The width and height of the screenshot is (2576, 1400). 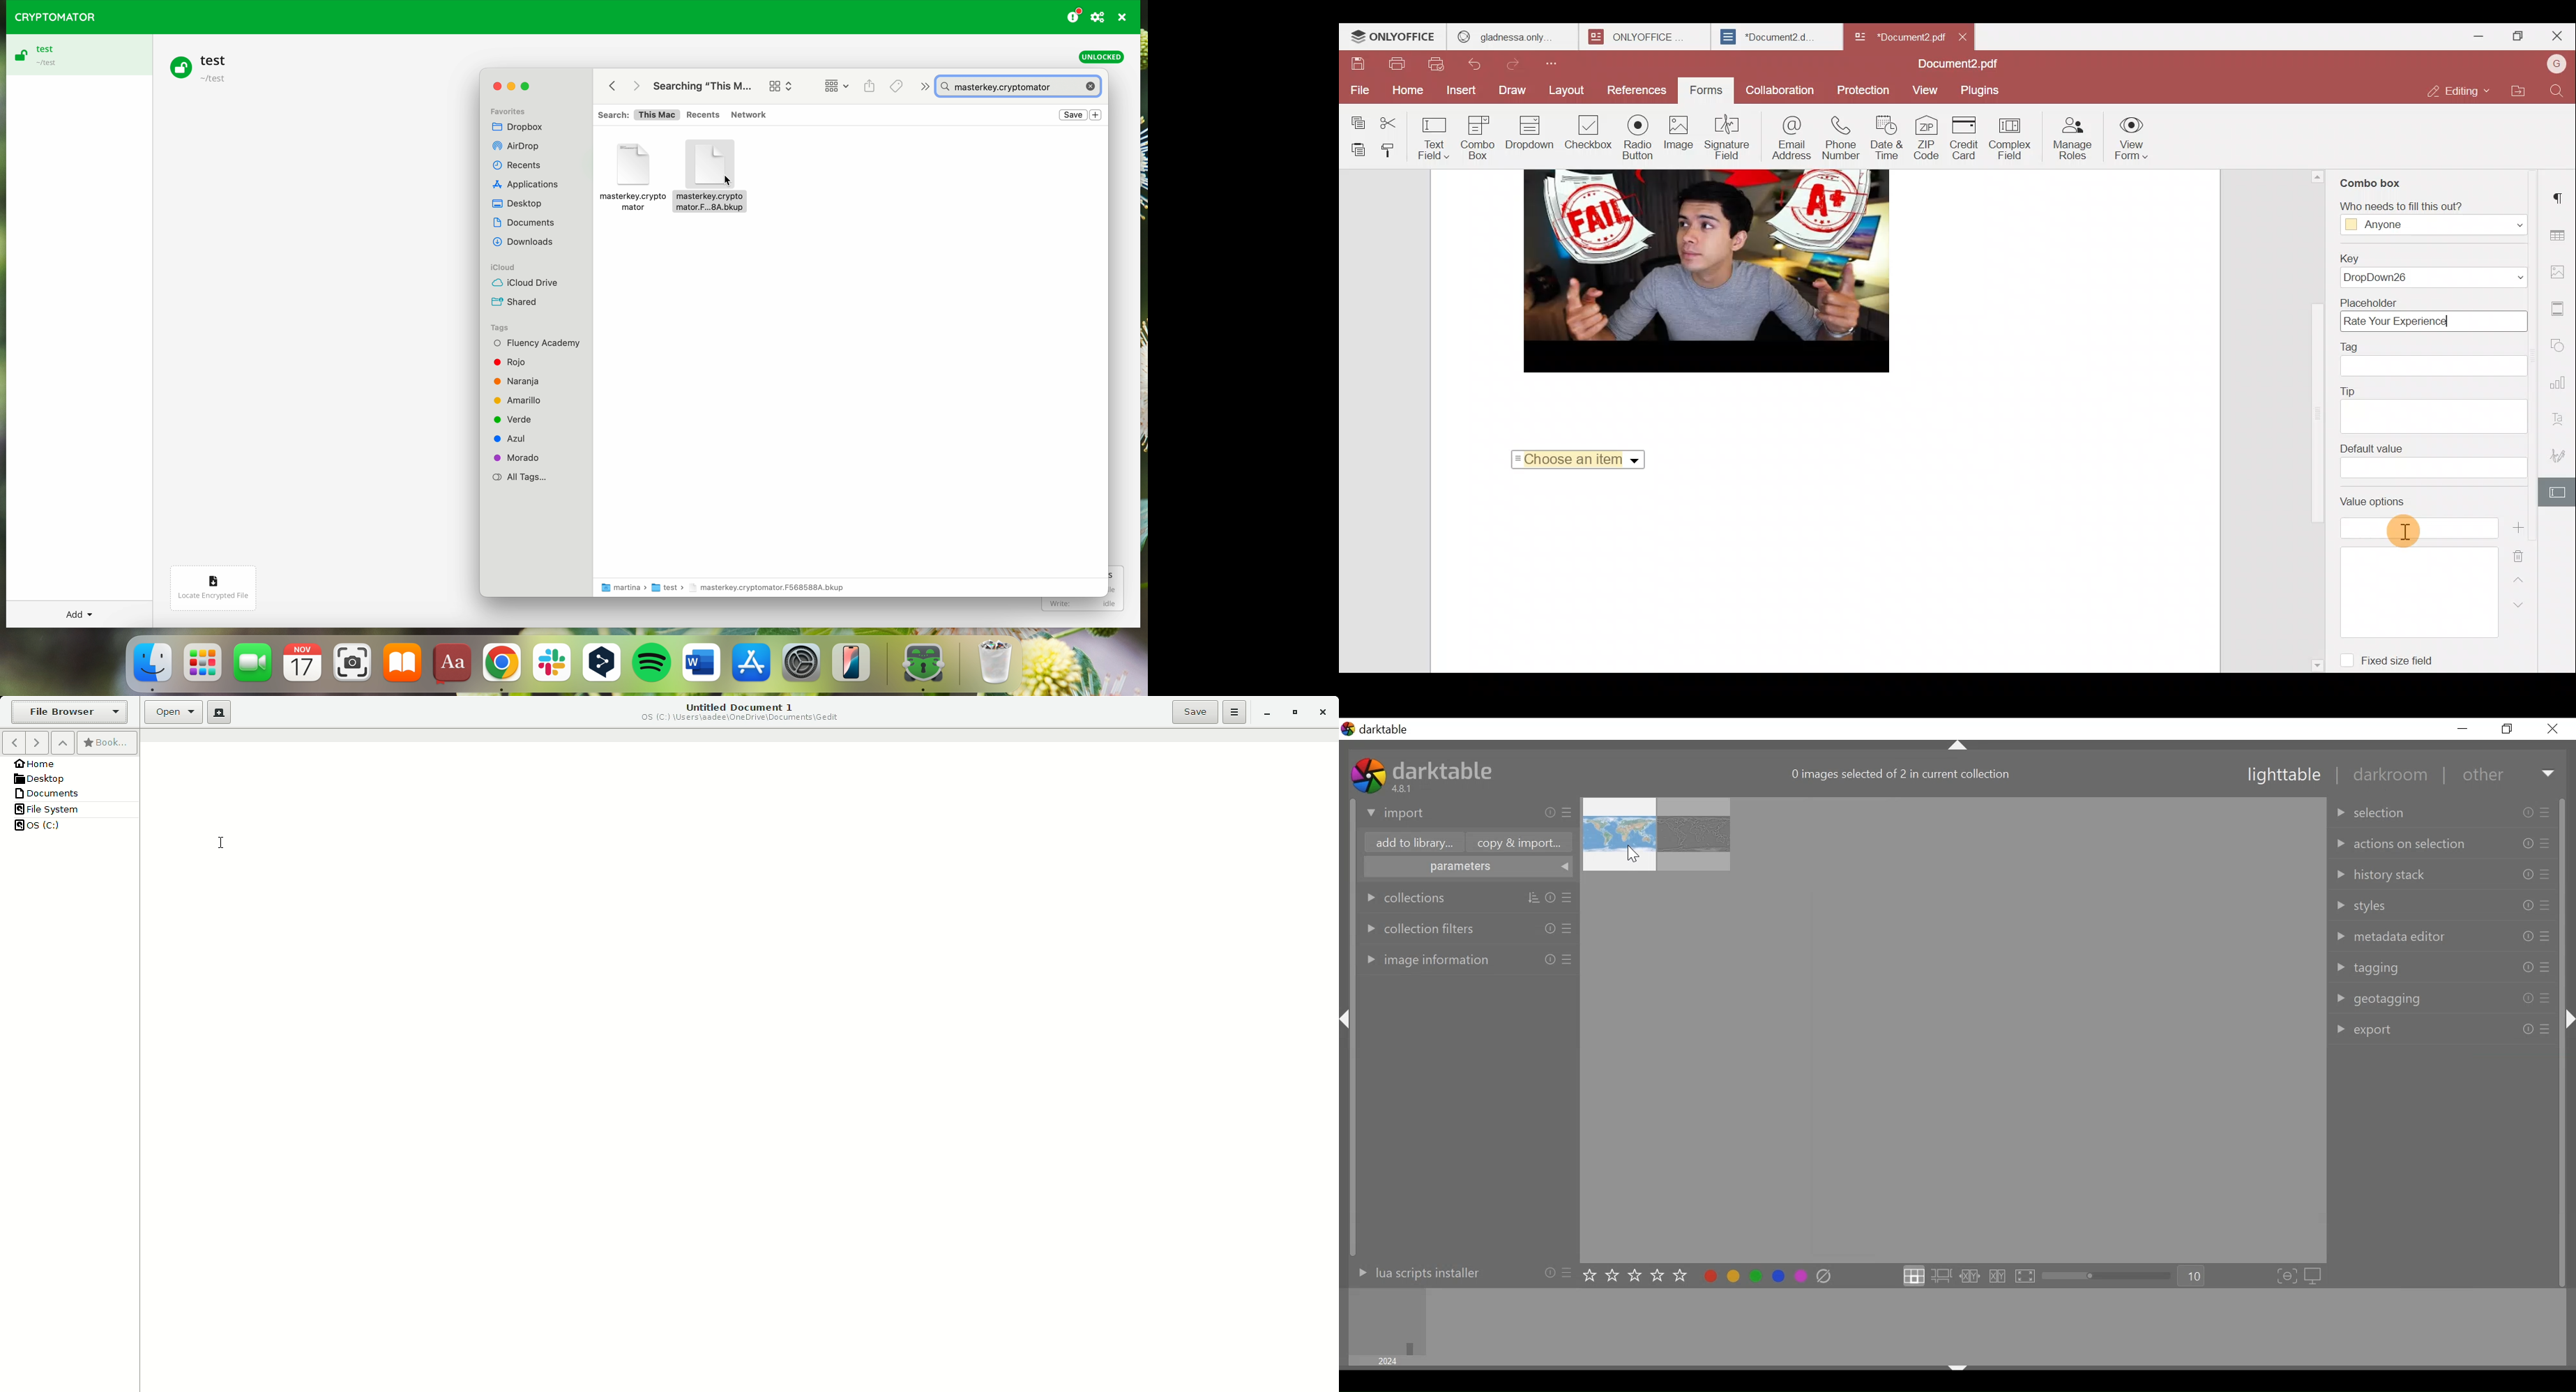 What do you see at coordinates (508, 267) in the screenshot?
I see `iCloud` at bounding box center [508, 267].